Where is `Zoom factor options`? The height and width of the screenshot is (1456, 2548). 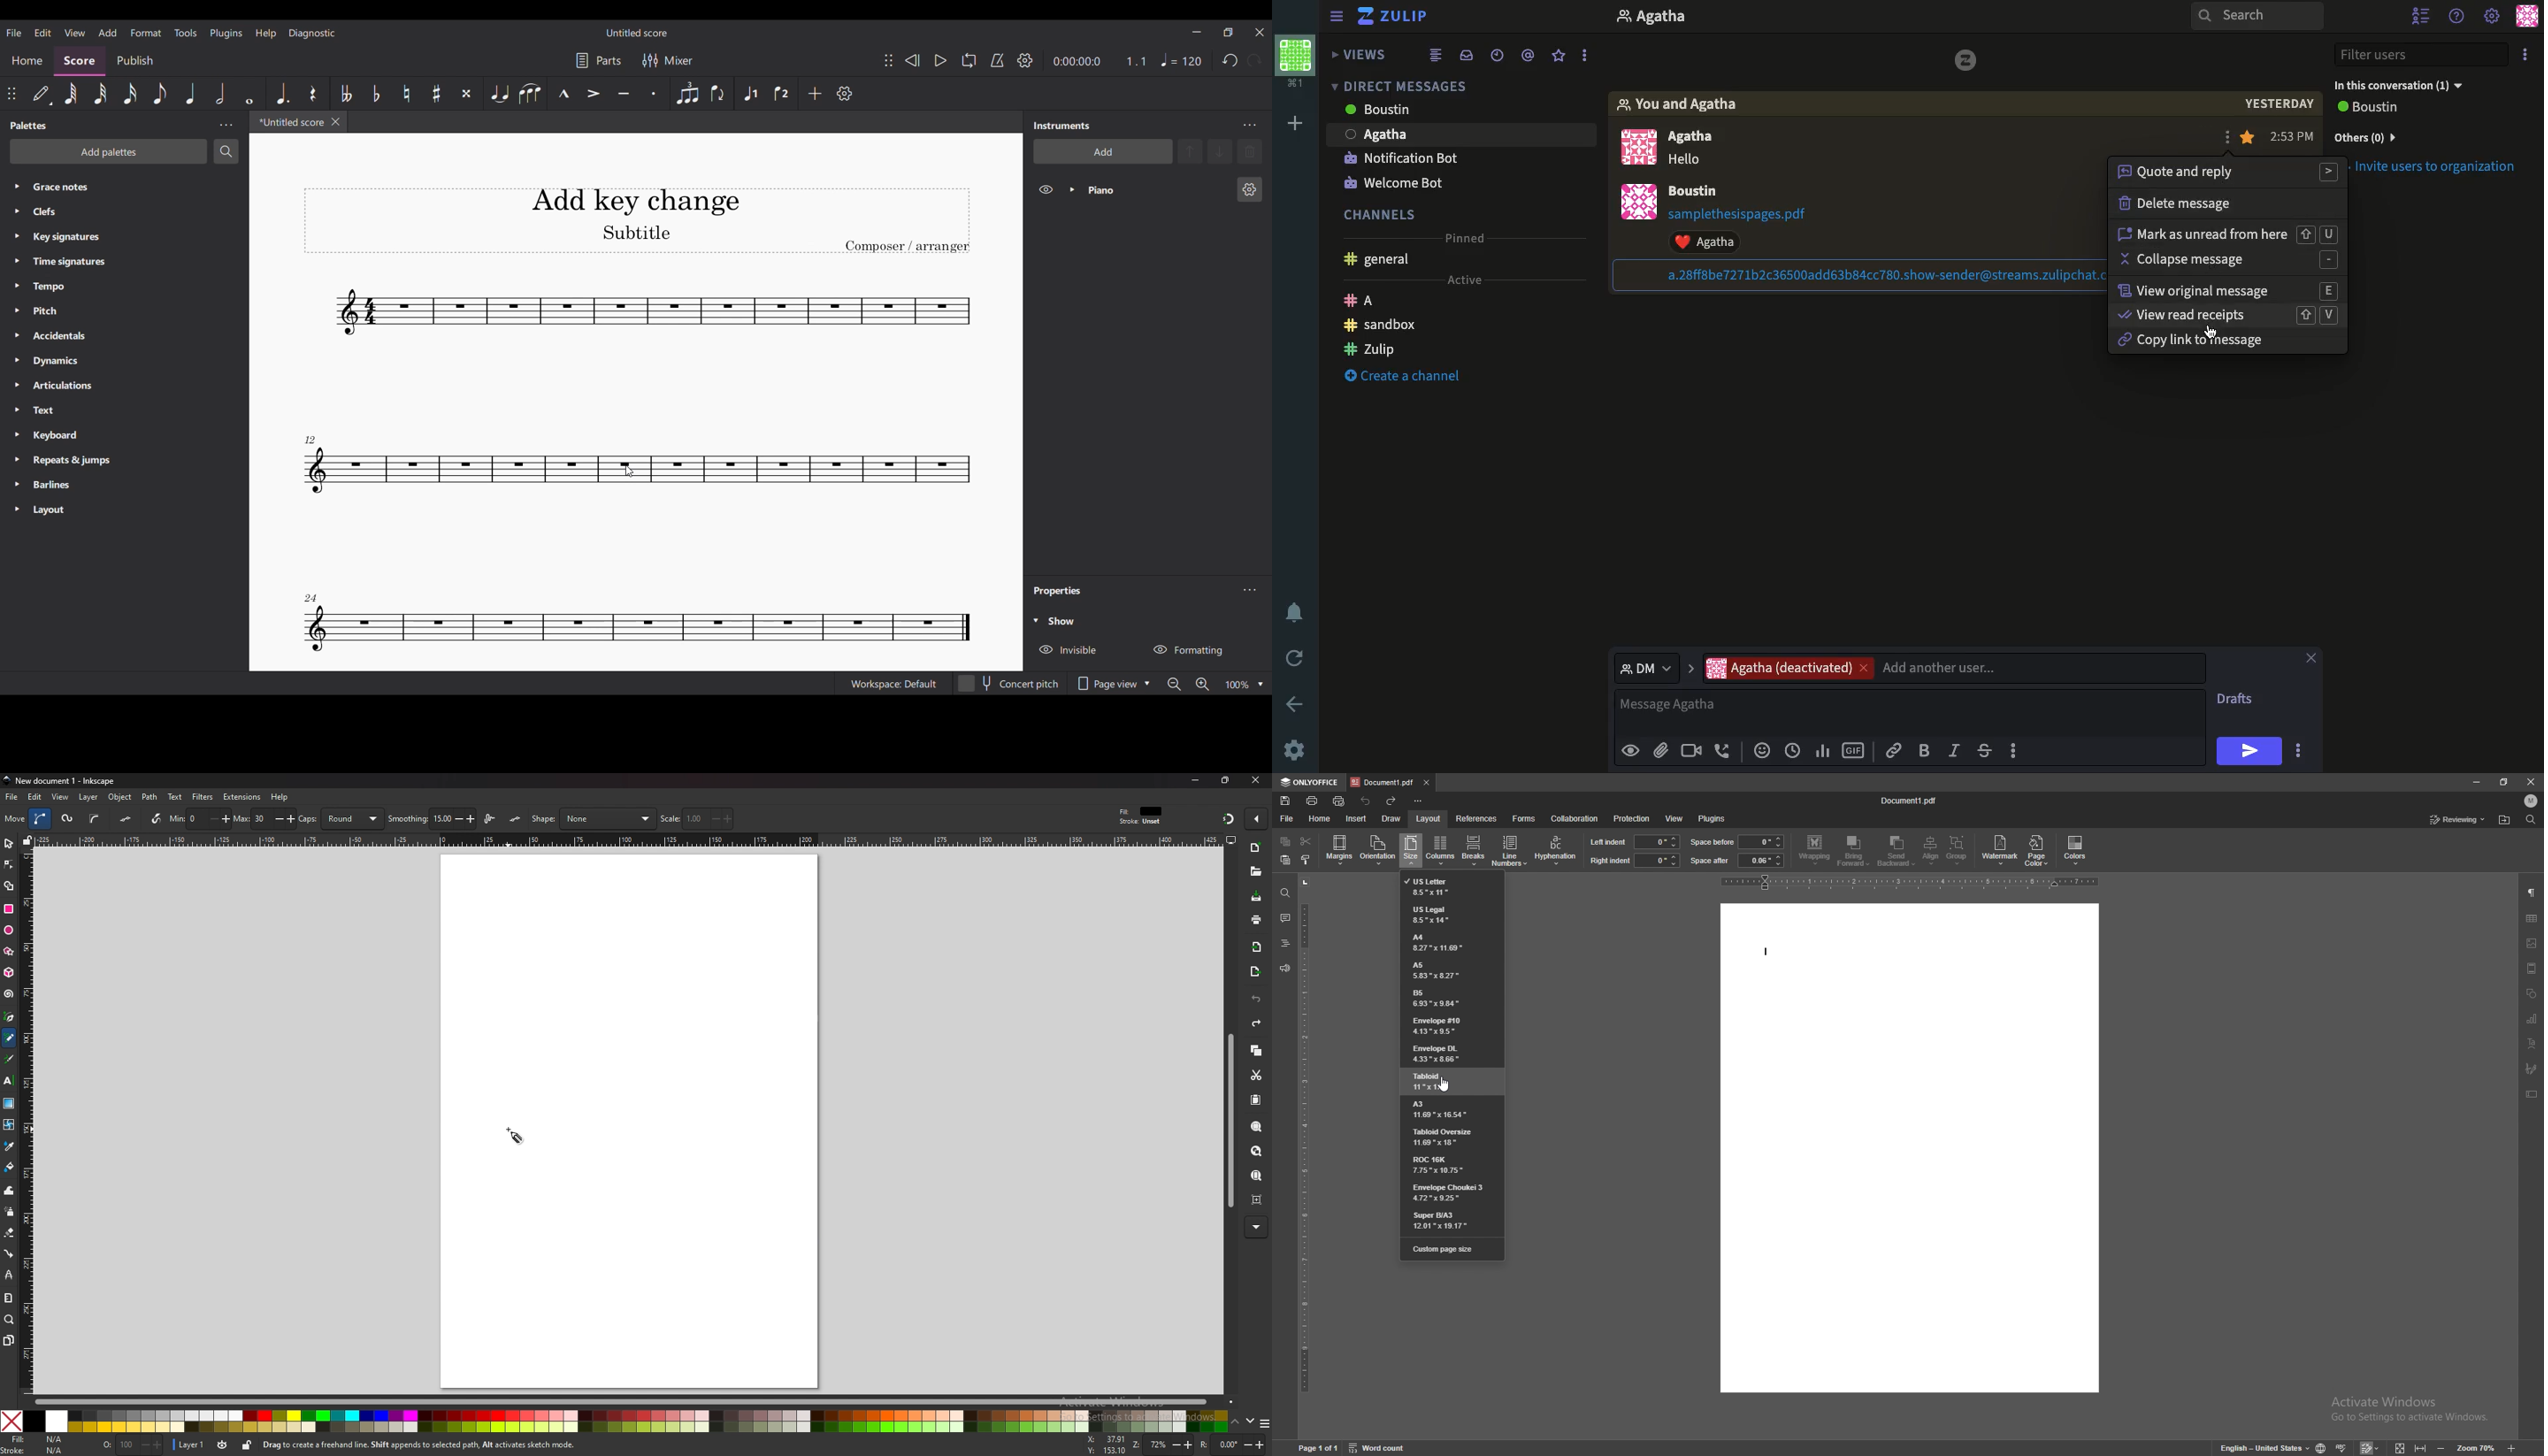 Zoom factor options is located at coordinates (1260, 686).